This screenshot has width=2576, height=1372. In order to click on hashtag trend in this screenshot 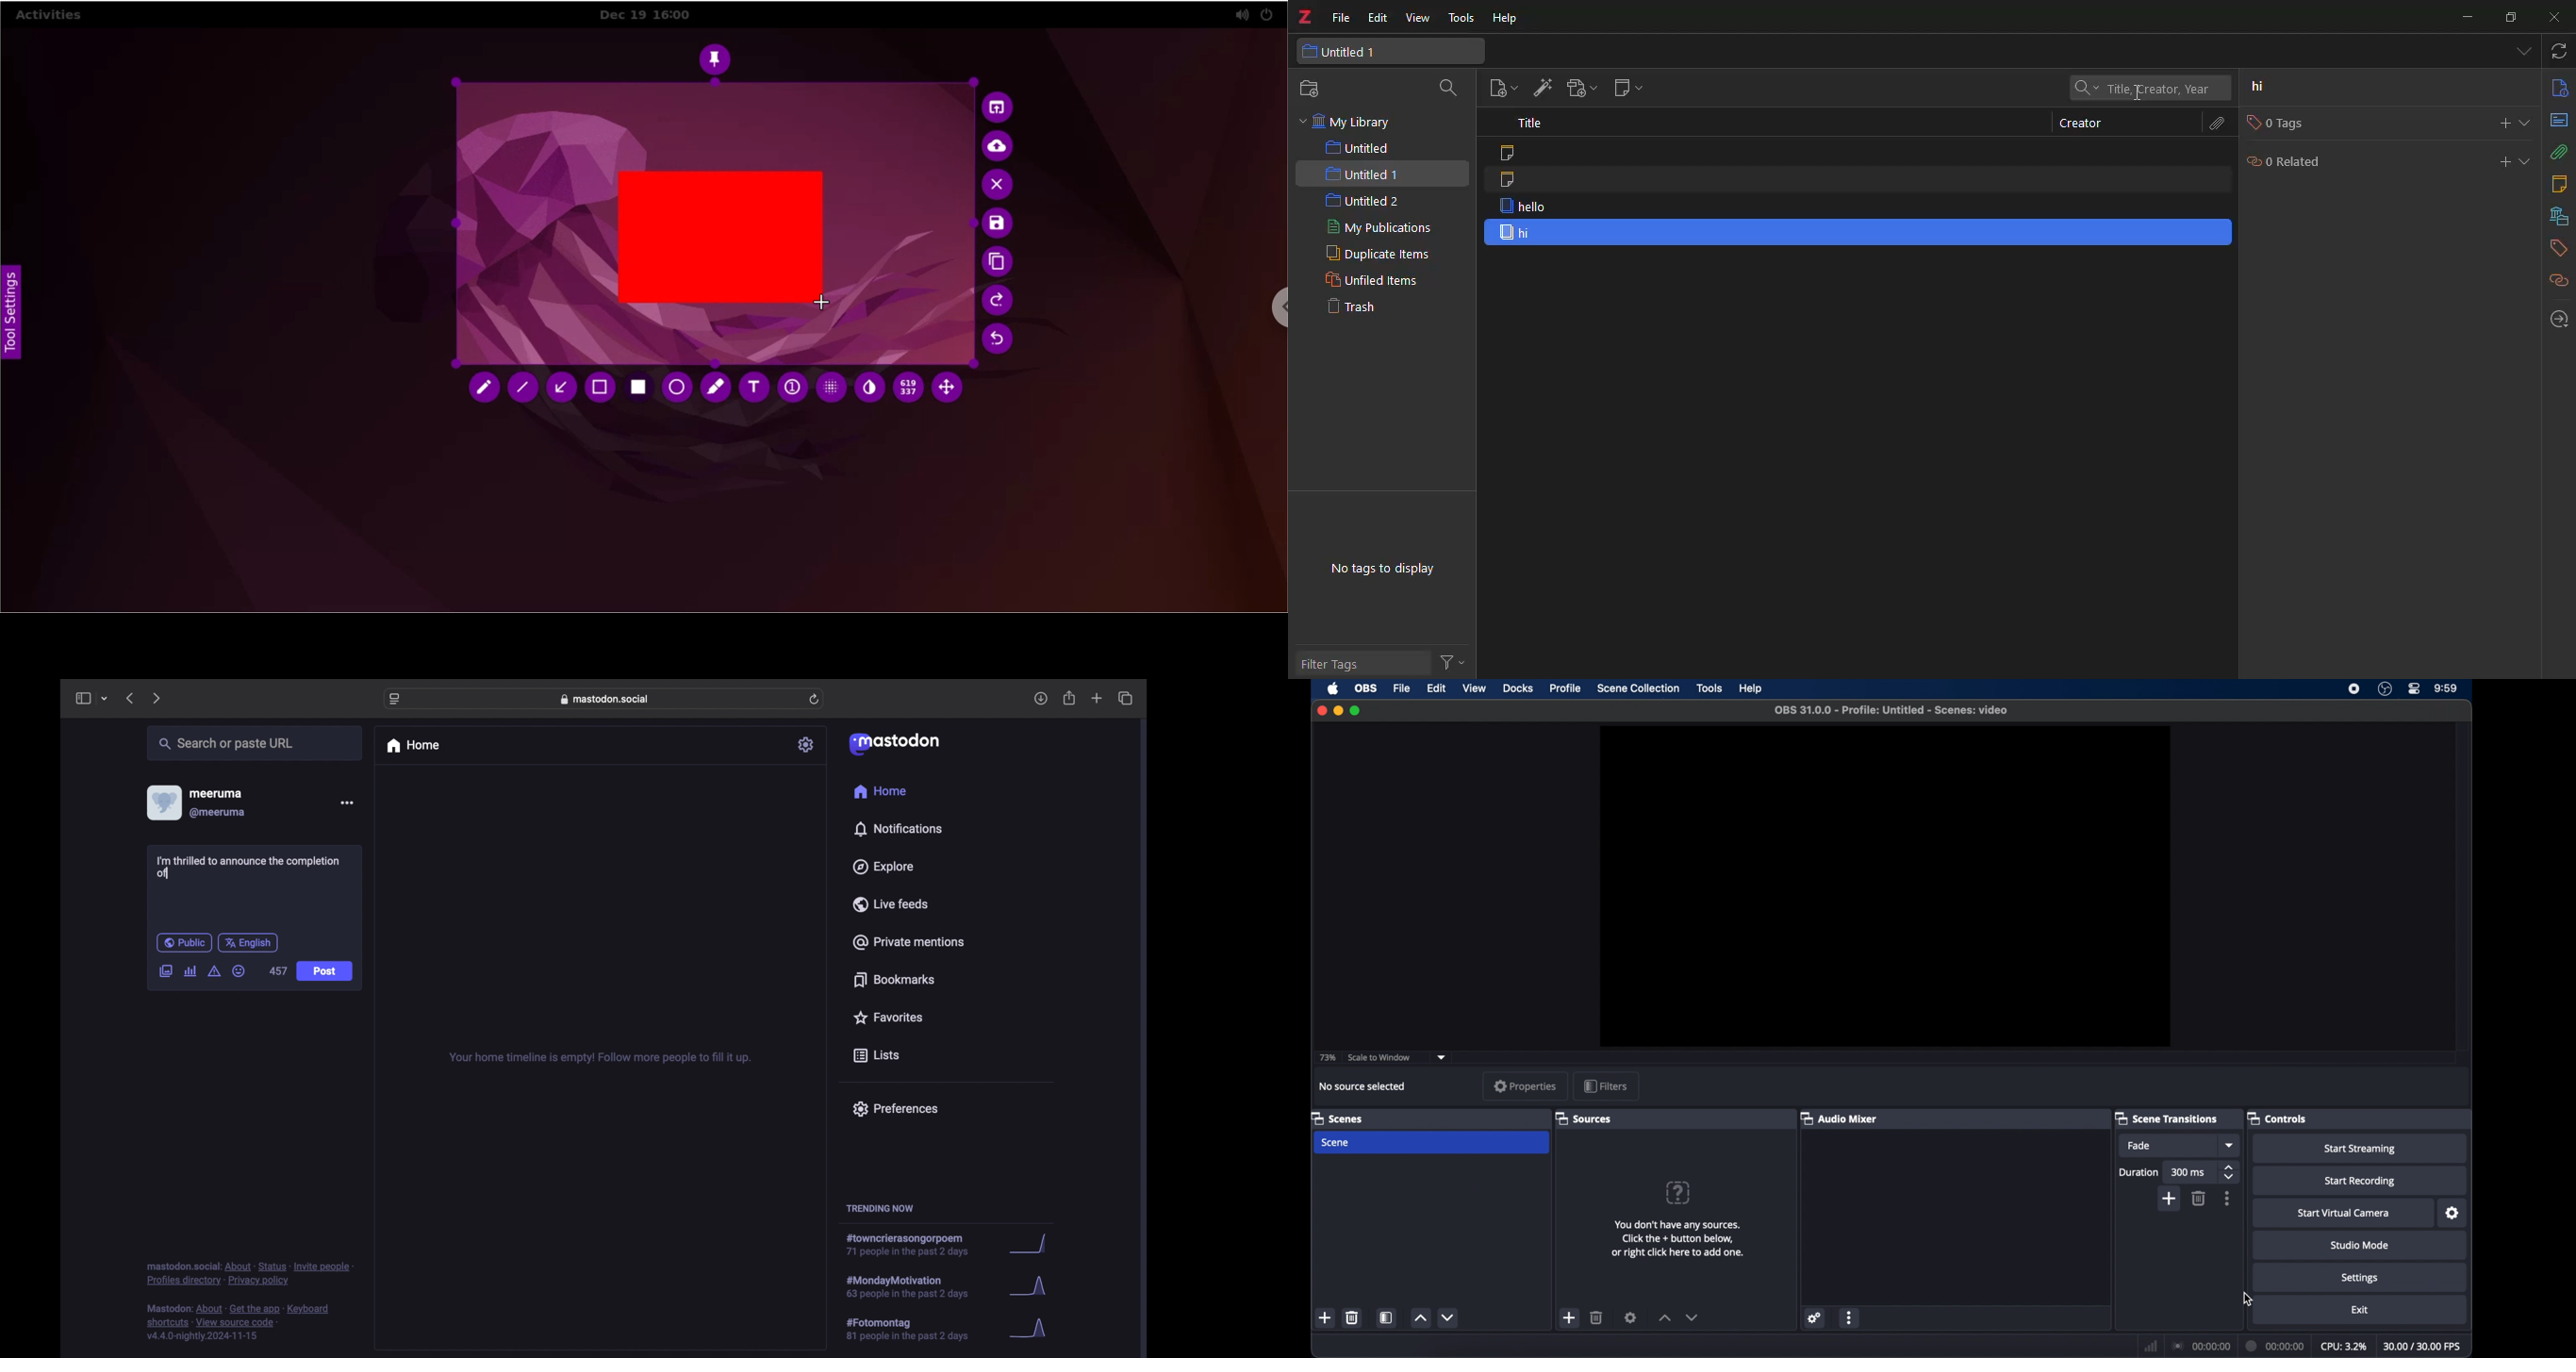, I will do `click(912, 1245)`.